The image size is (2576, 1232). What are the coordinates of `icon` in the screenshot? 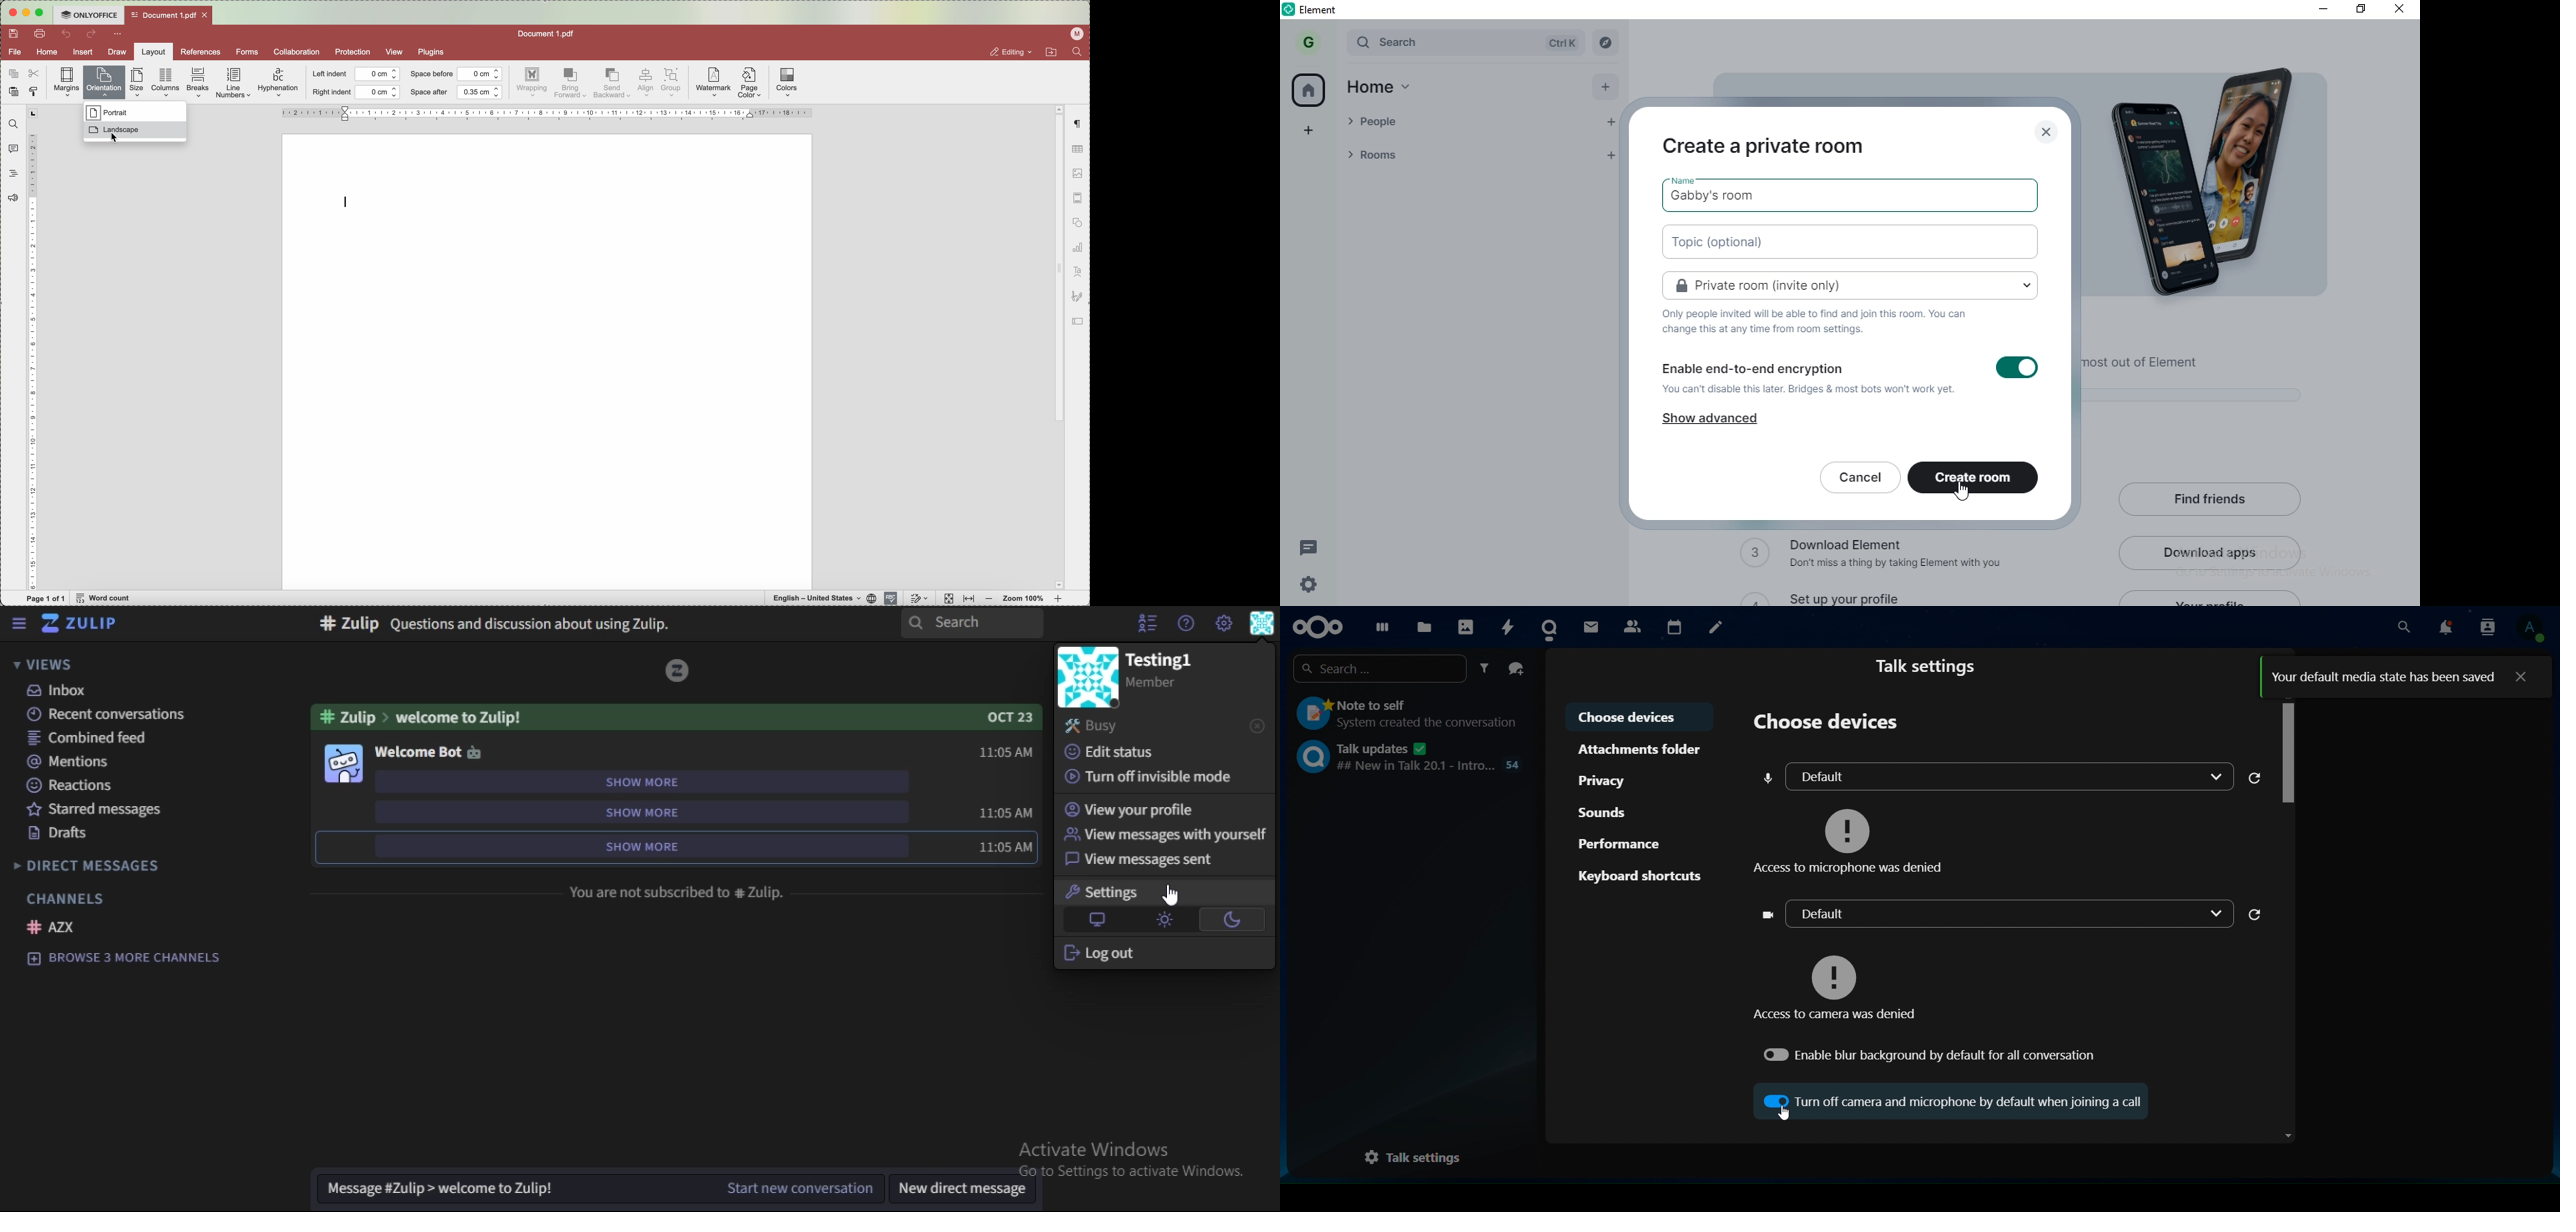 It's located at (81, 625).